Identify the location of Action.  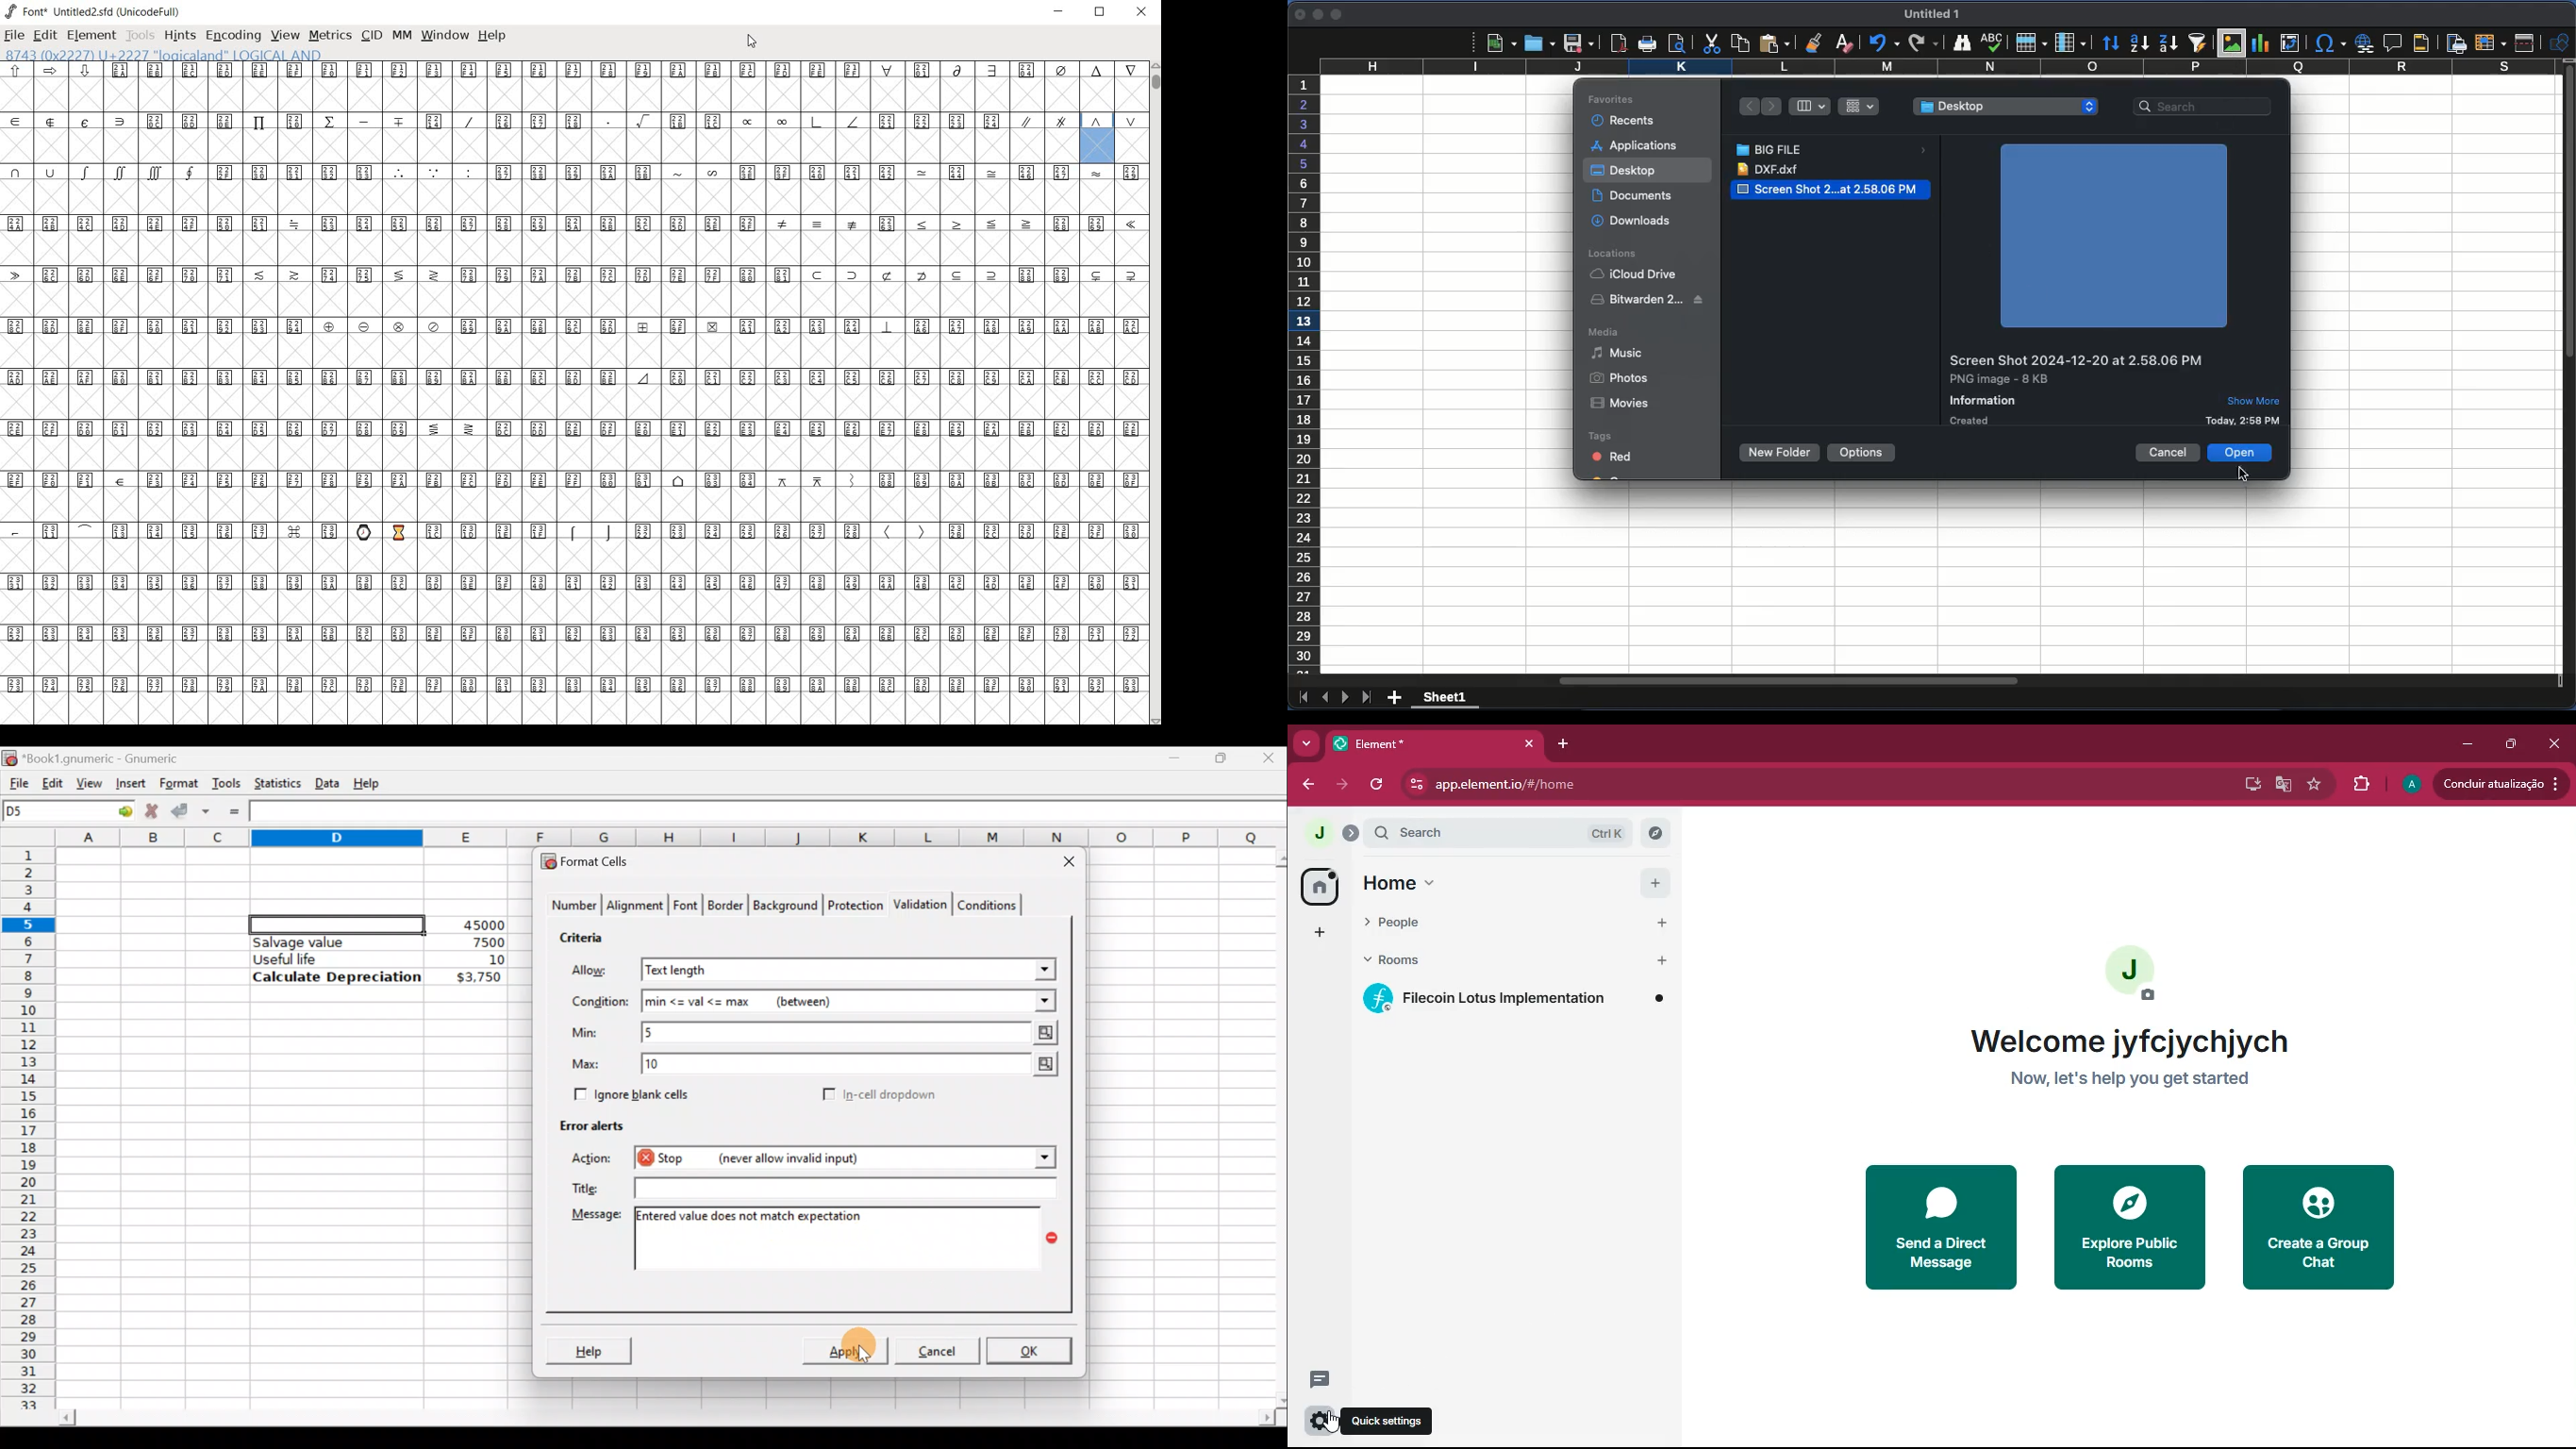
(596, 1161).